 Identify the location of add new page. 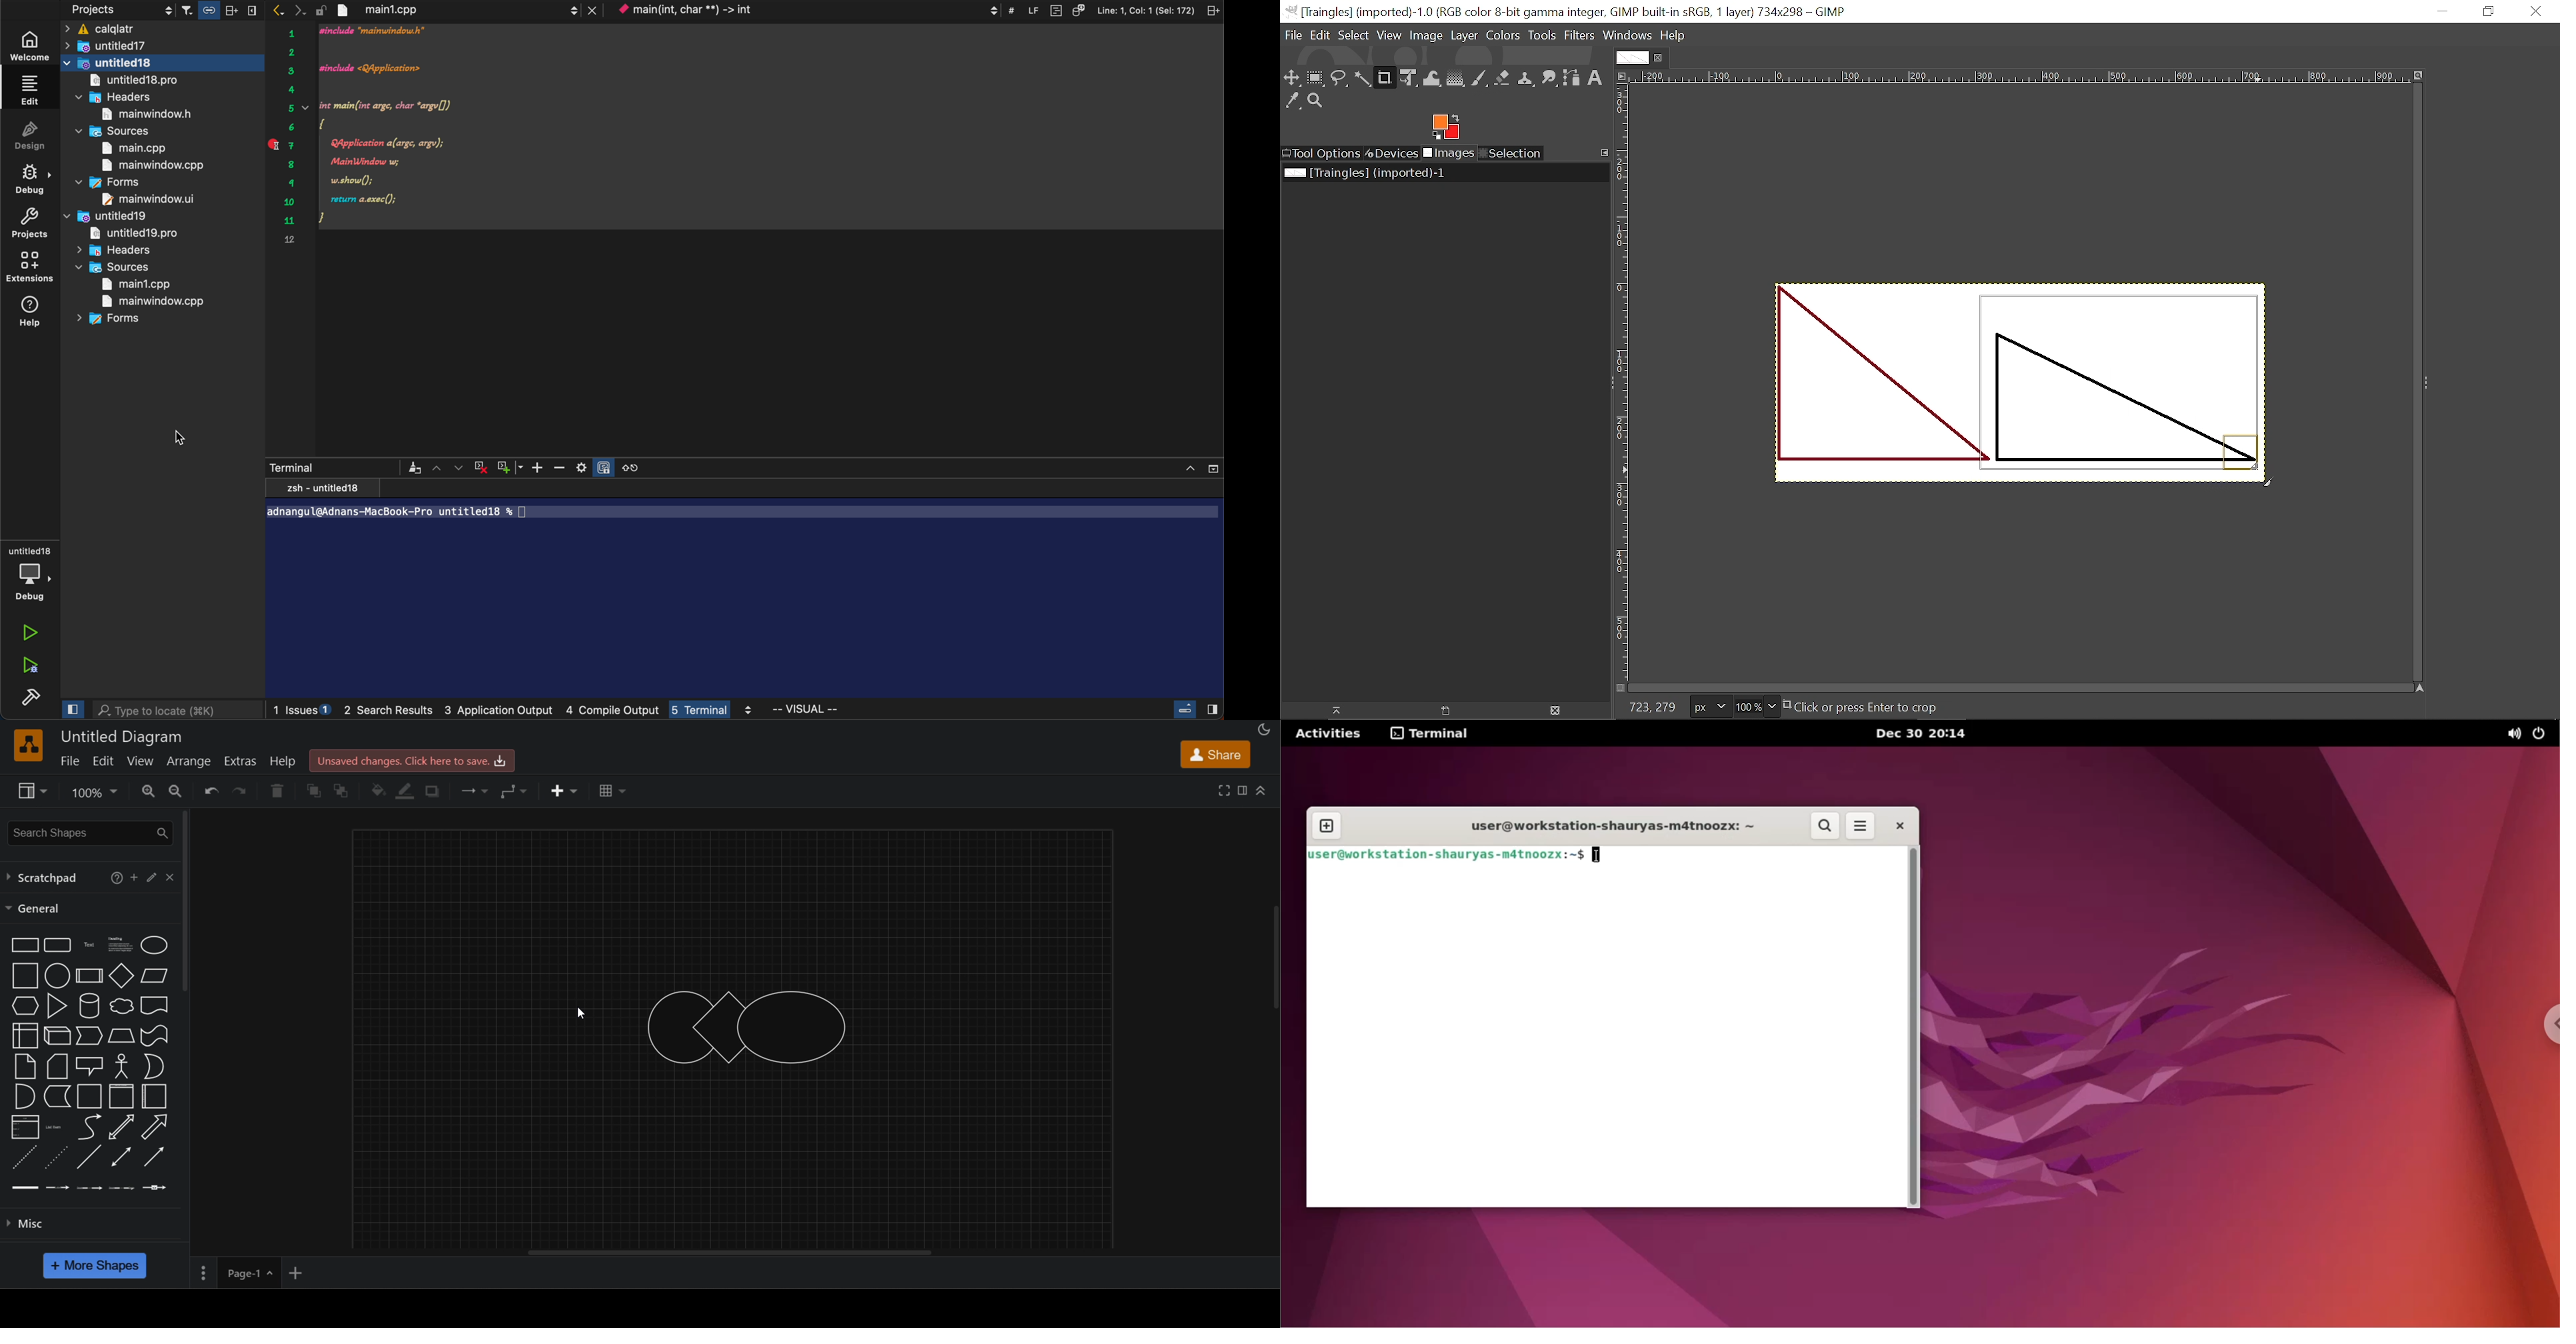
(296, 1271).